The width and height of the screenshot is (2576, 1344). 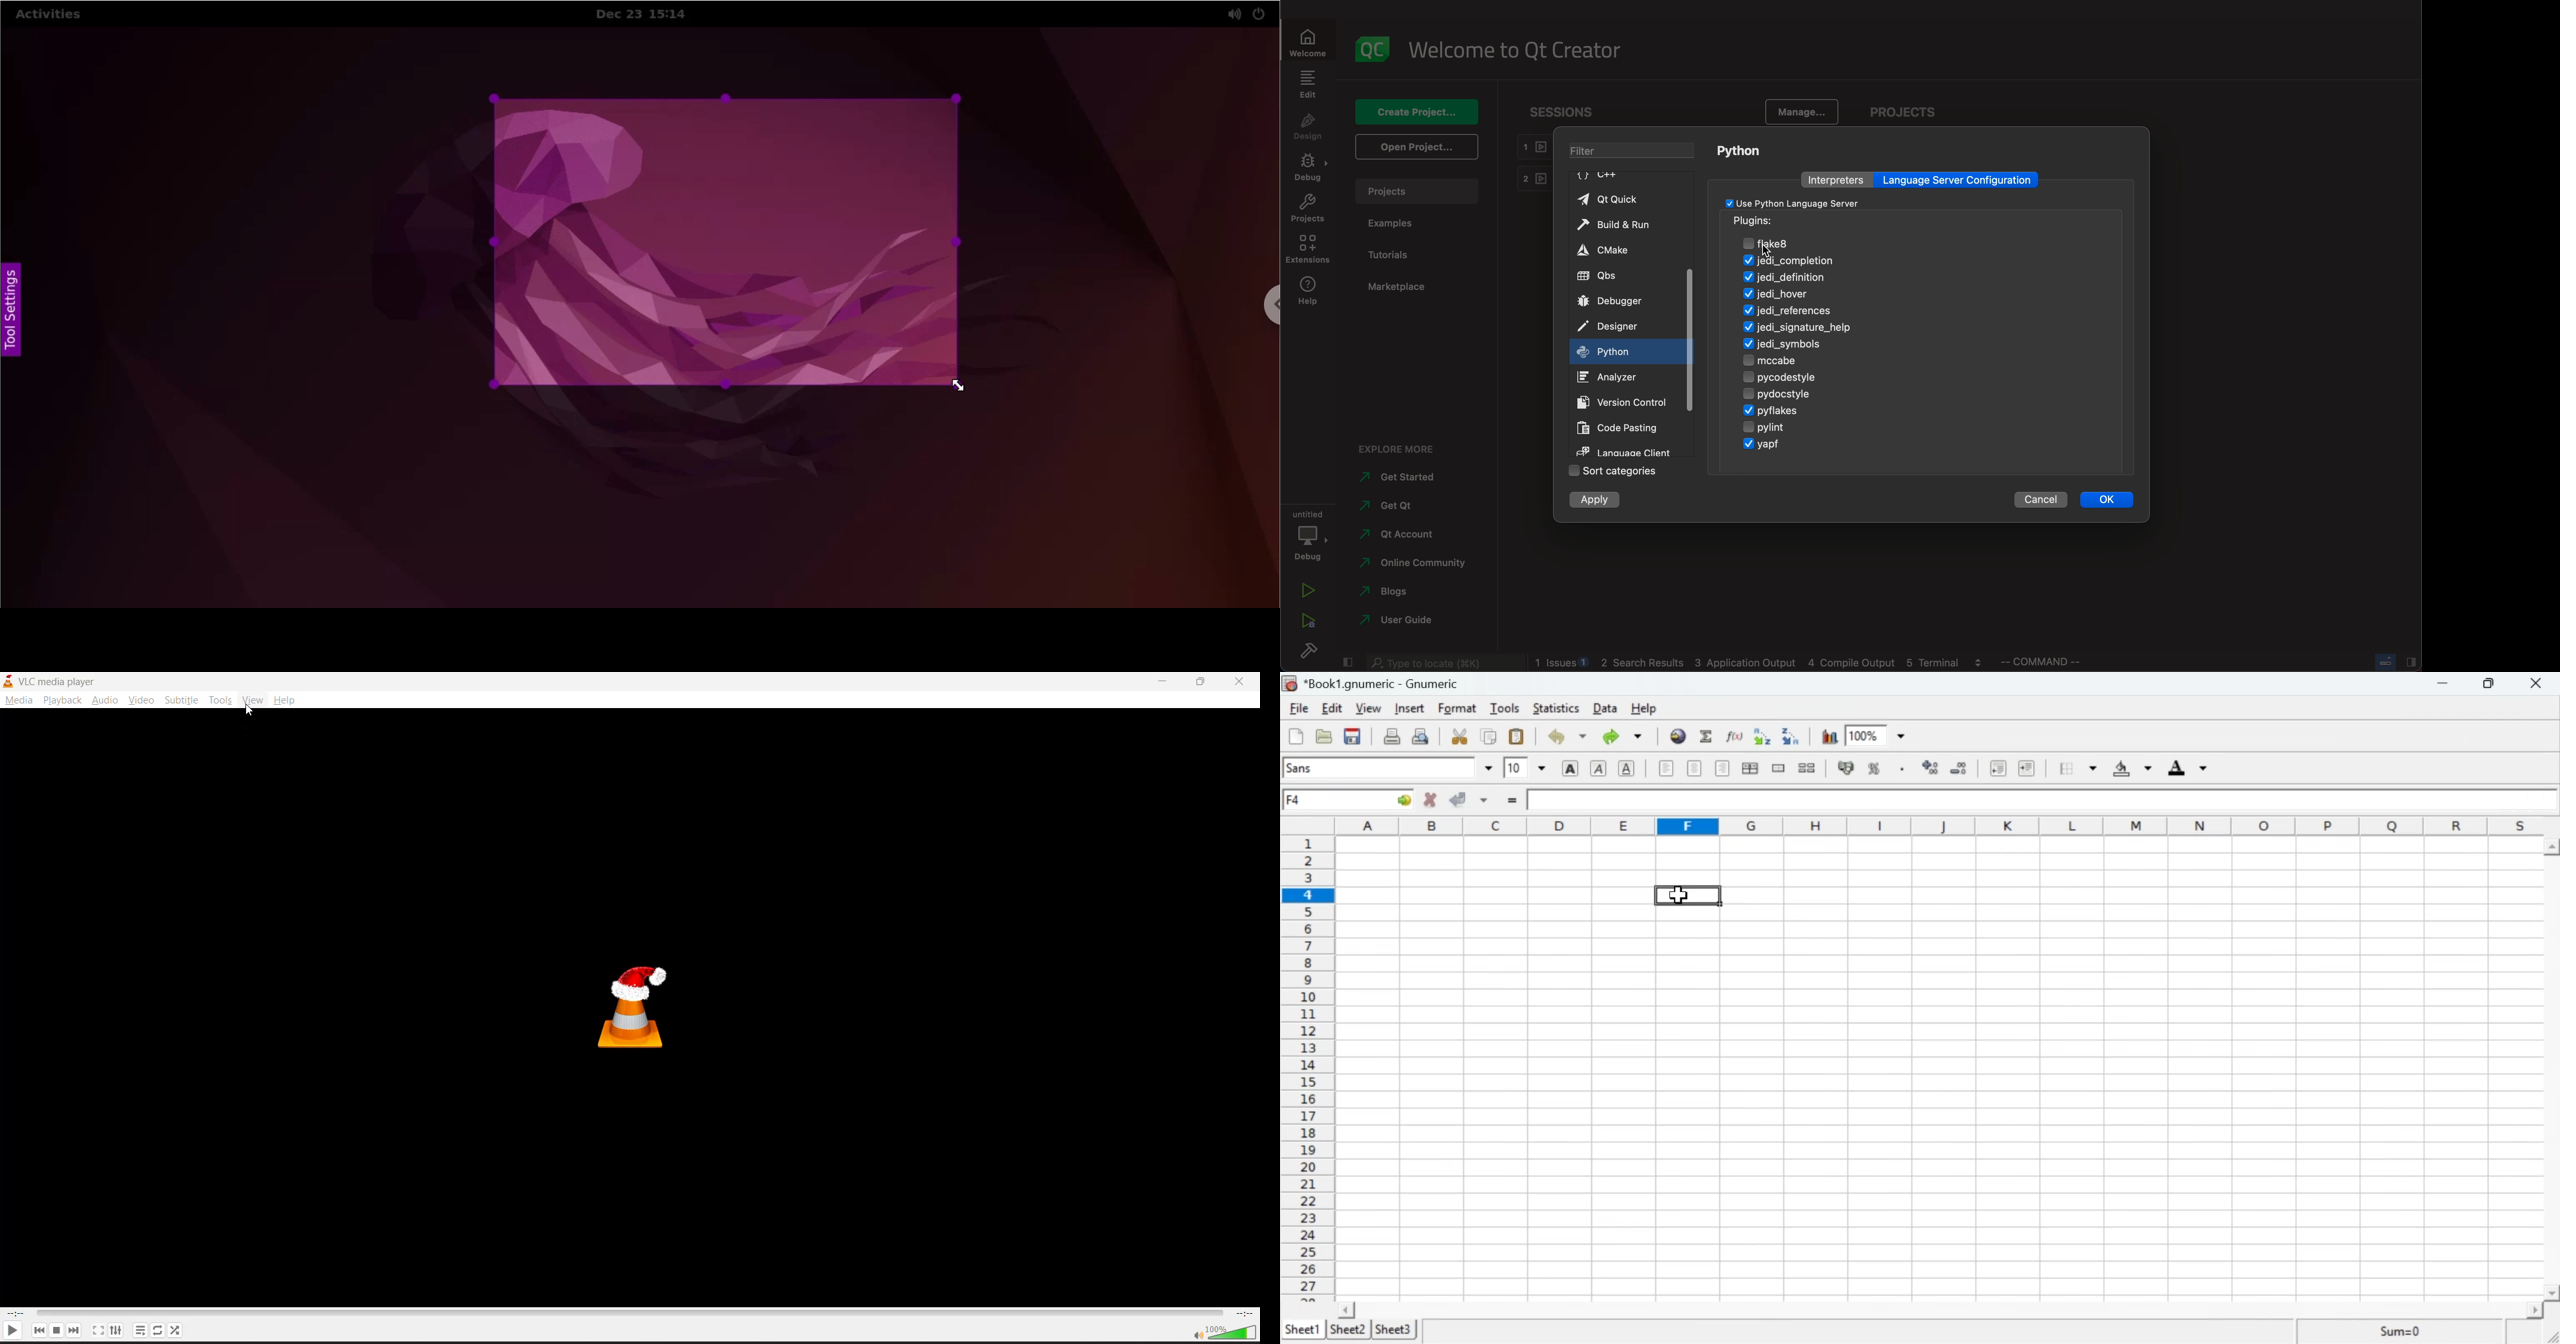 What do you see at coordinates (1201, 682) in the screenshot?
I see `maximize` at bounding box center [1201, 682].